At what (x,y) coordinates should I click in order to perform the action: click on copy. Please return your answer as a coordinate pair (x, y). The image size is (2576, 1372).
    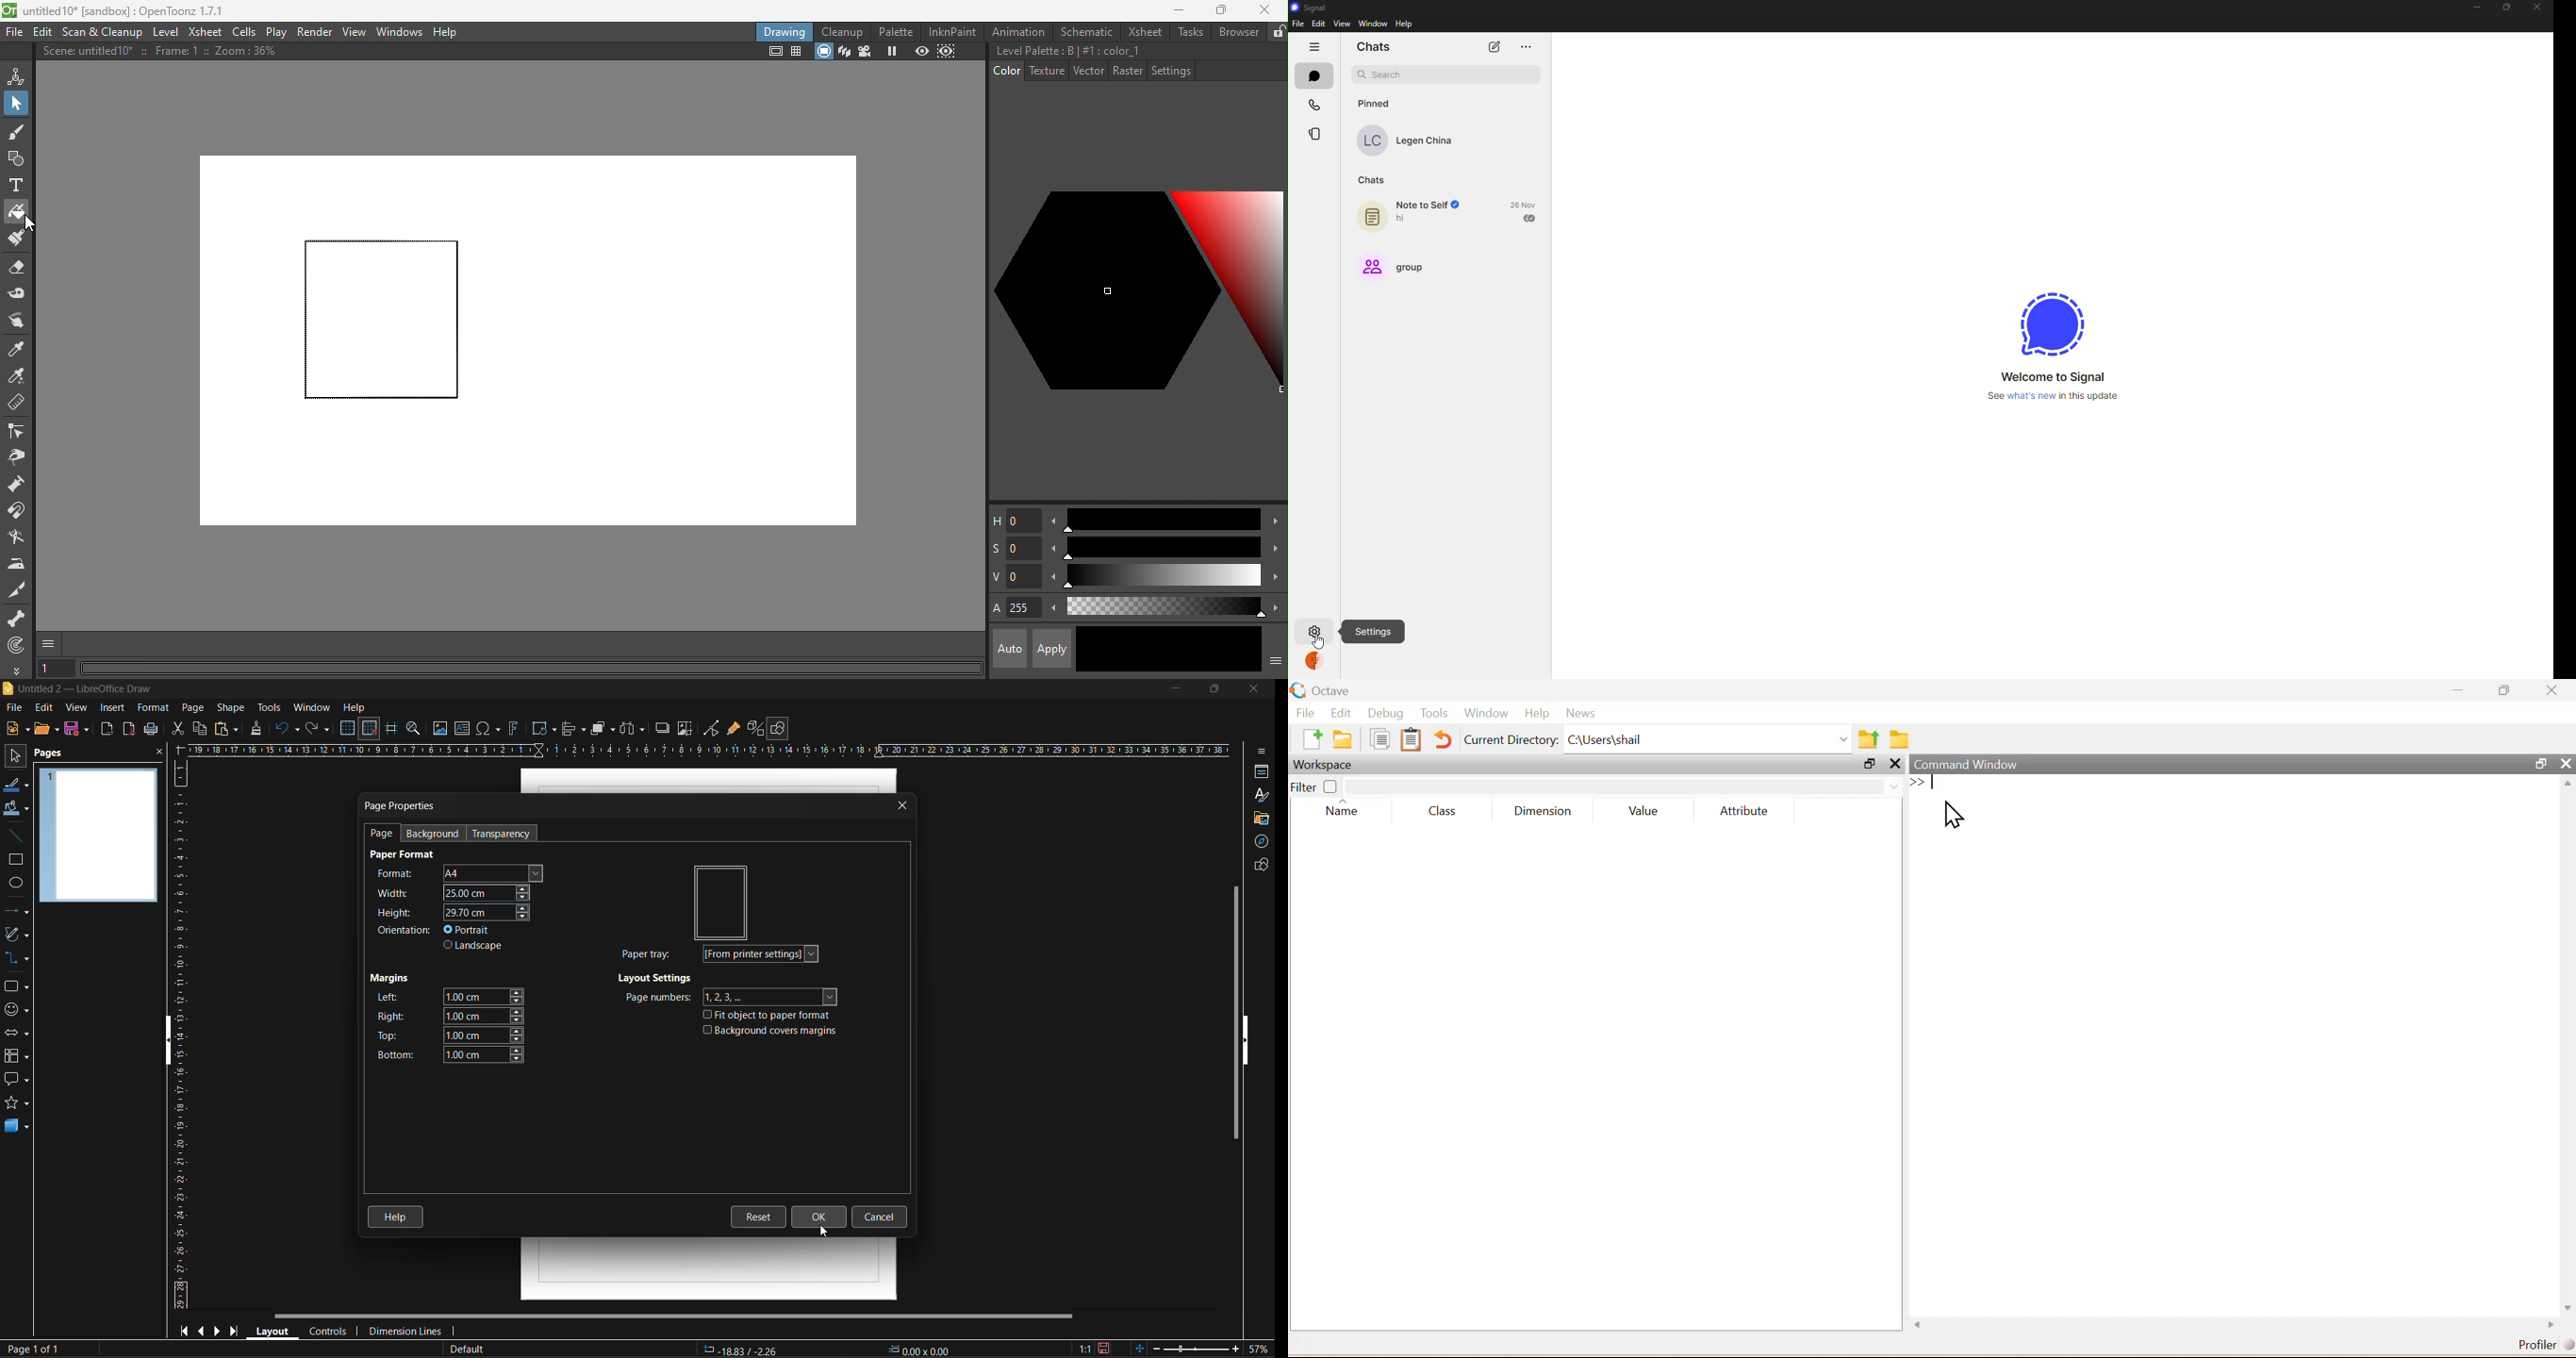
    Looking at the image, I should click on (199, 729).